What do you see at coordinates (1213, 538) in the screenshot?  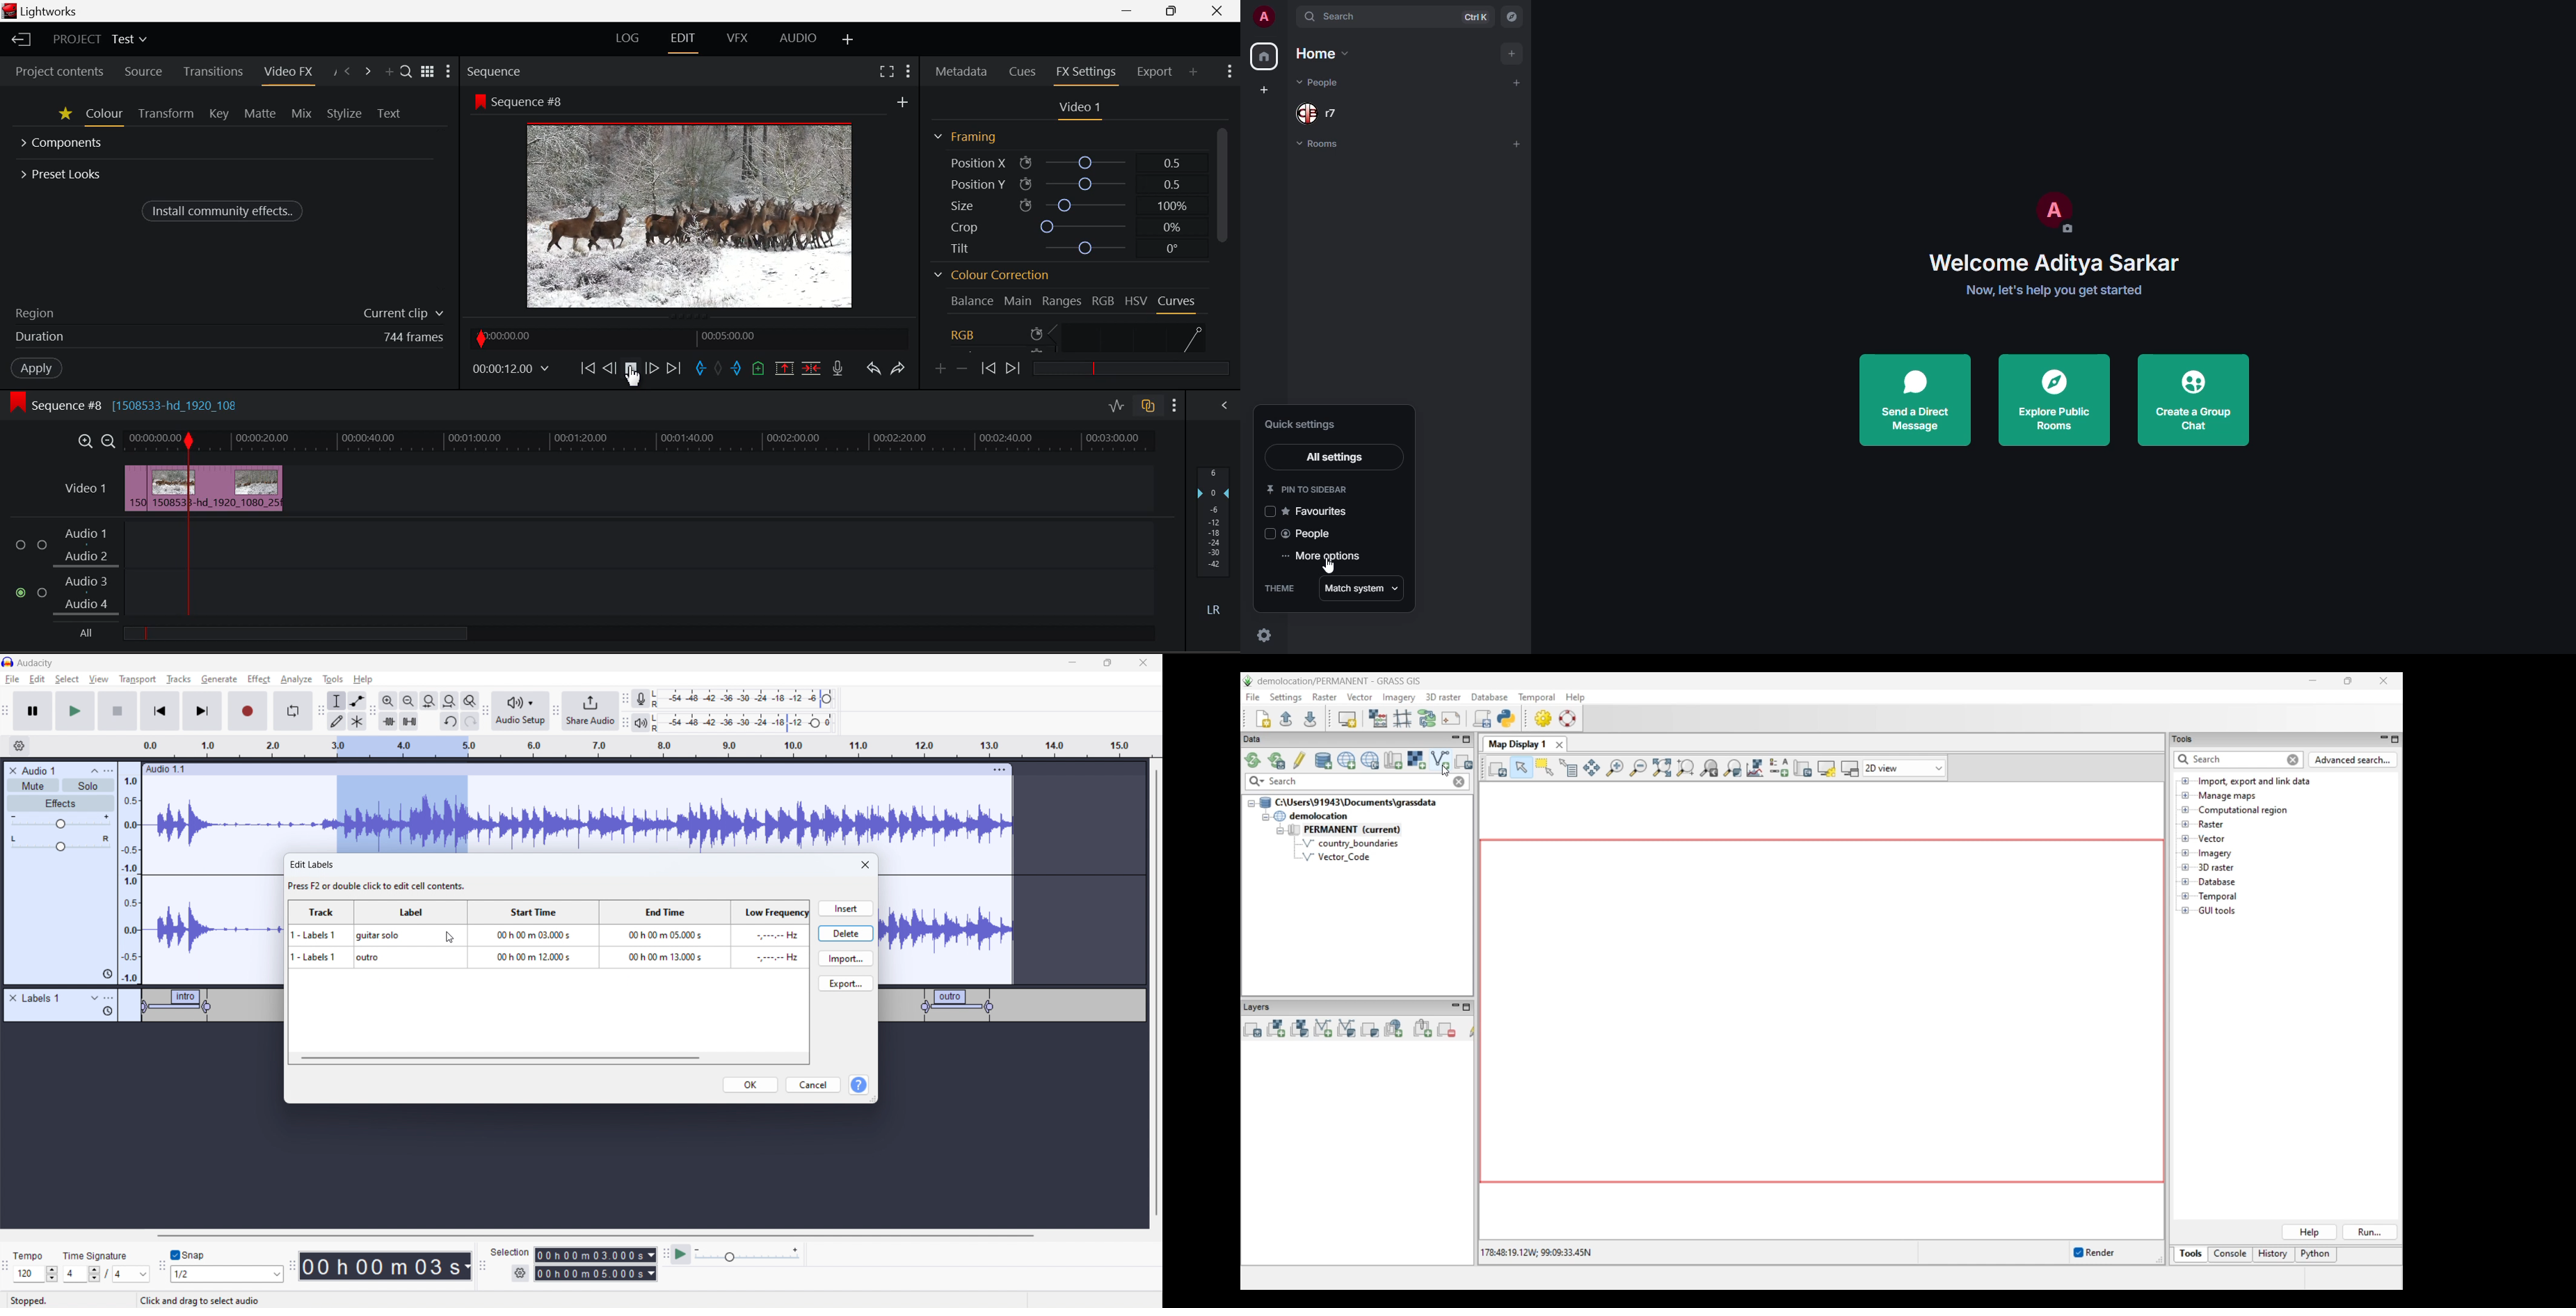 I see `Decibel Level` at bounding box center [1213, 538].